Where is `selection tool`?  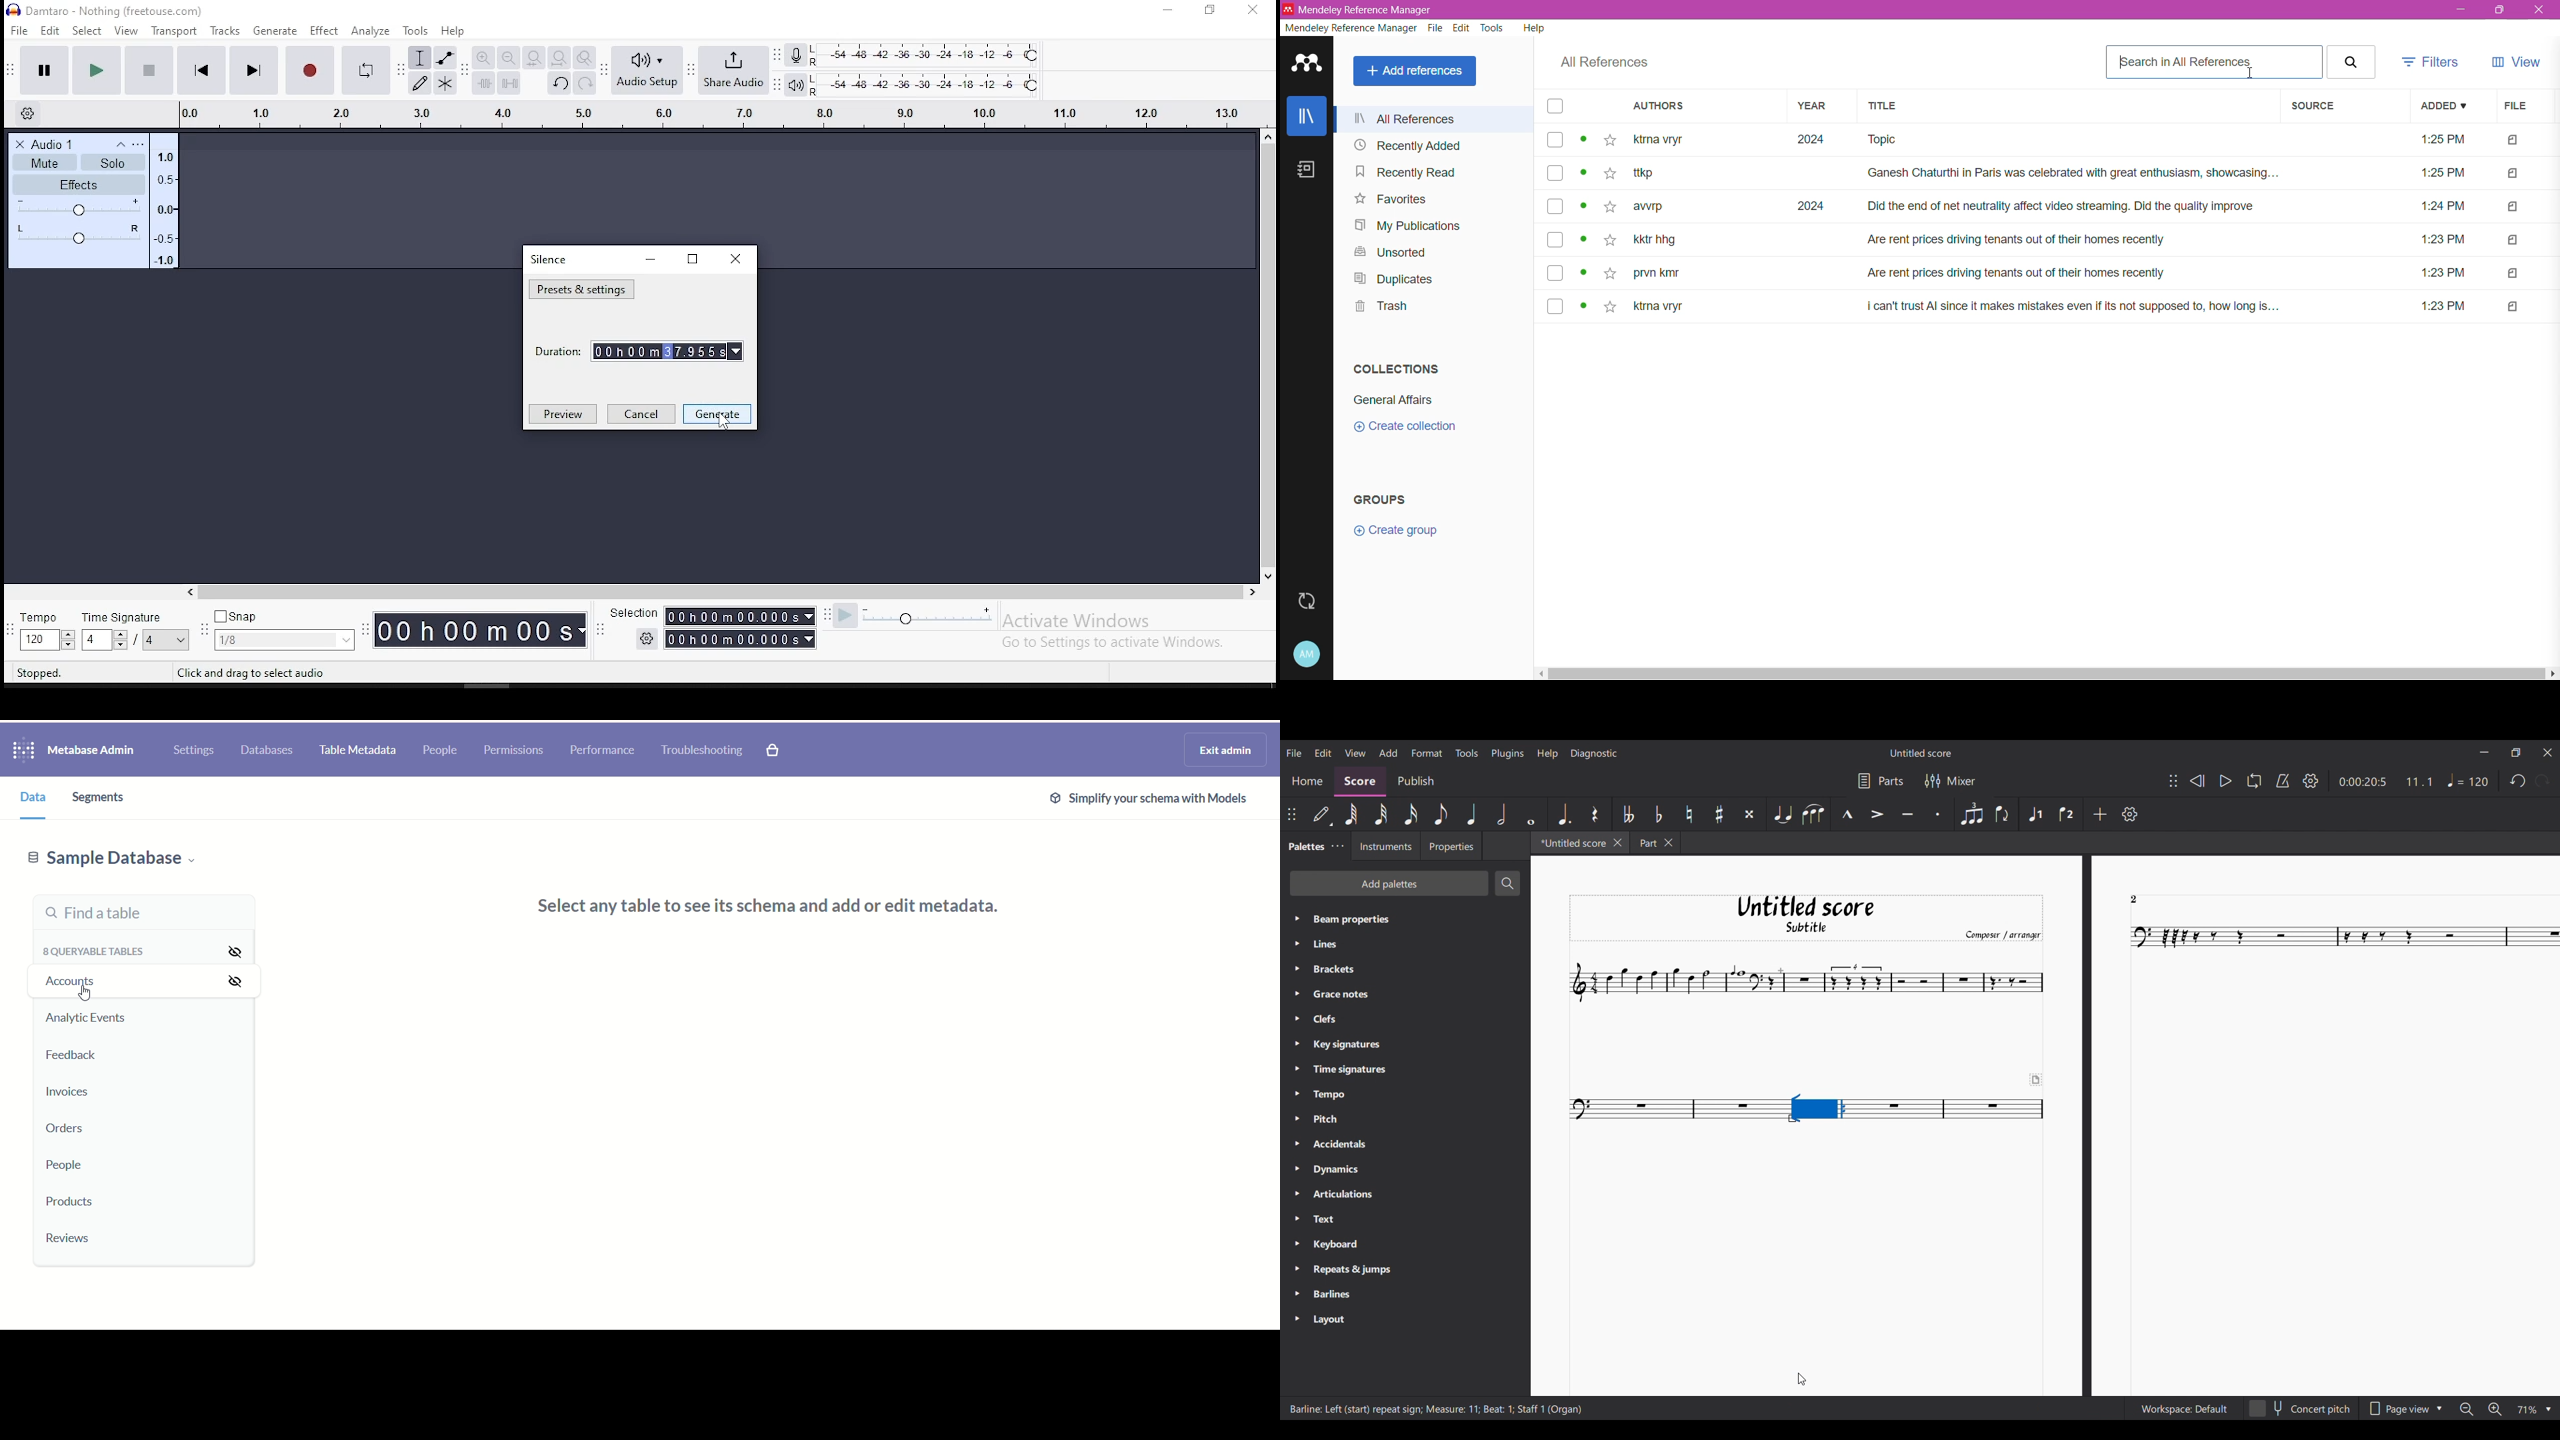
selection tool is located at coordinates (419, 57).